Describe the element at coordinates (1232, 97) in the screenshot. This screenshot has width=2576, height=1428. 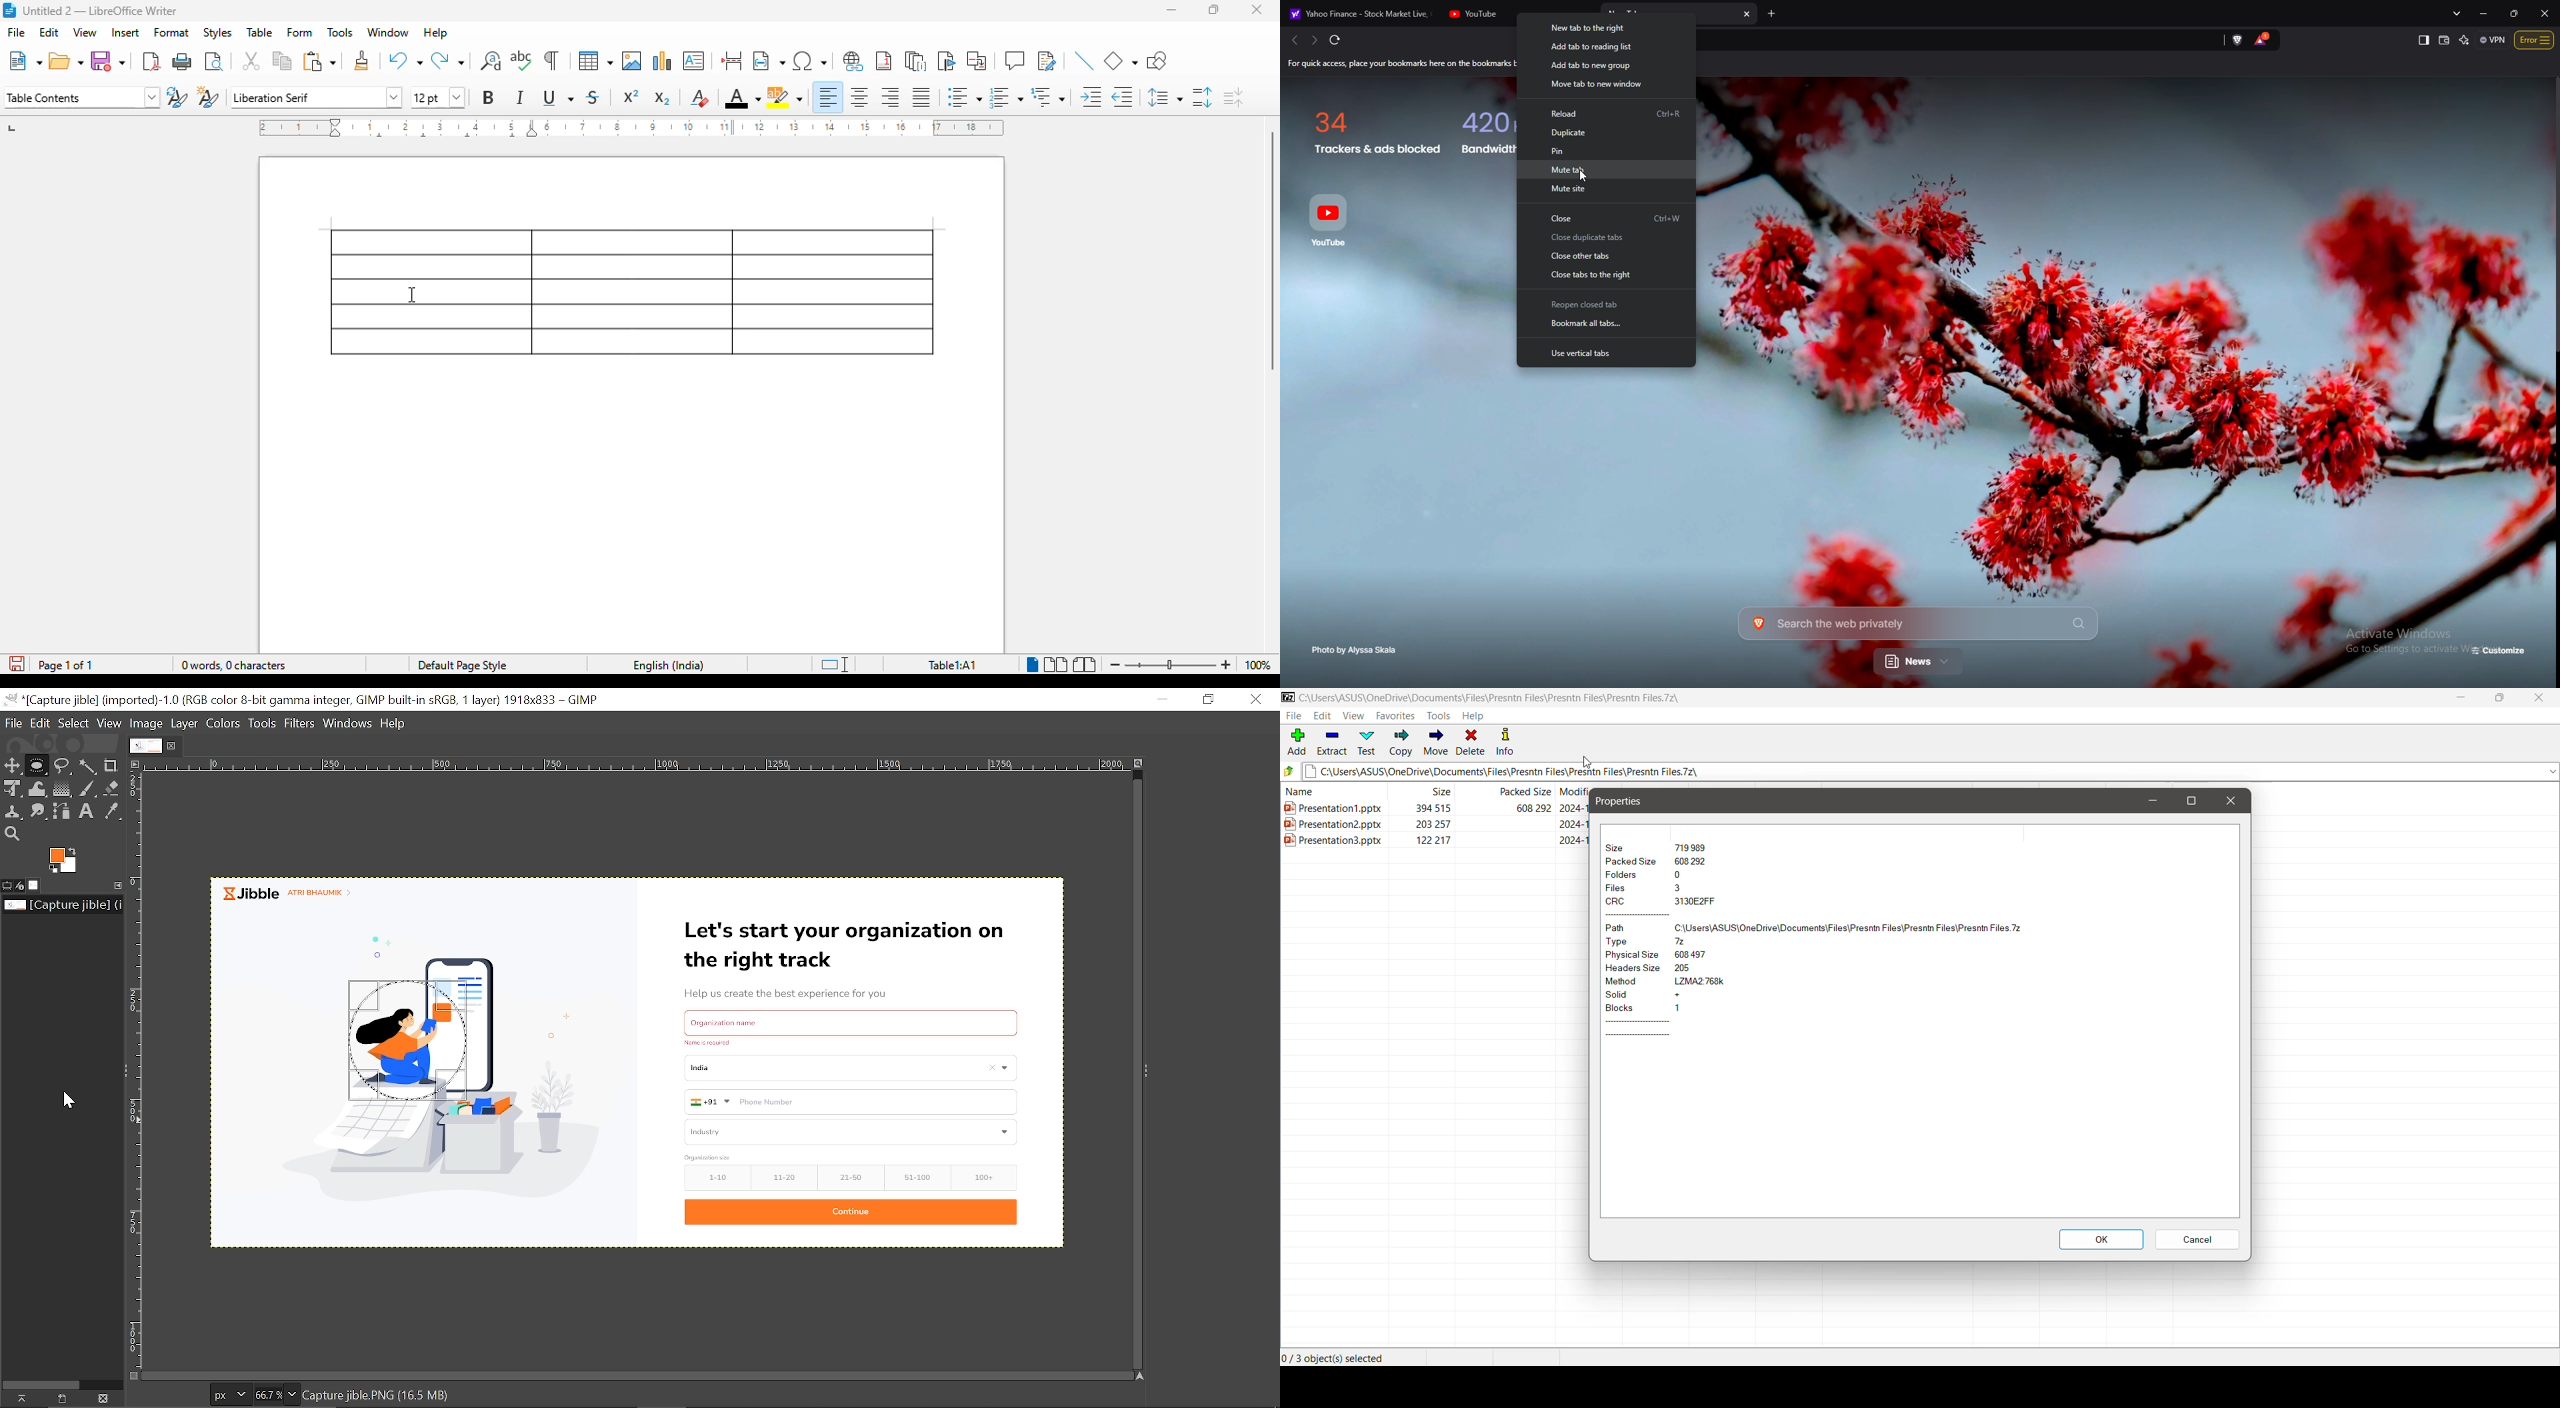
I see `decrease paragraph spacing` at that location.